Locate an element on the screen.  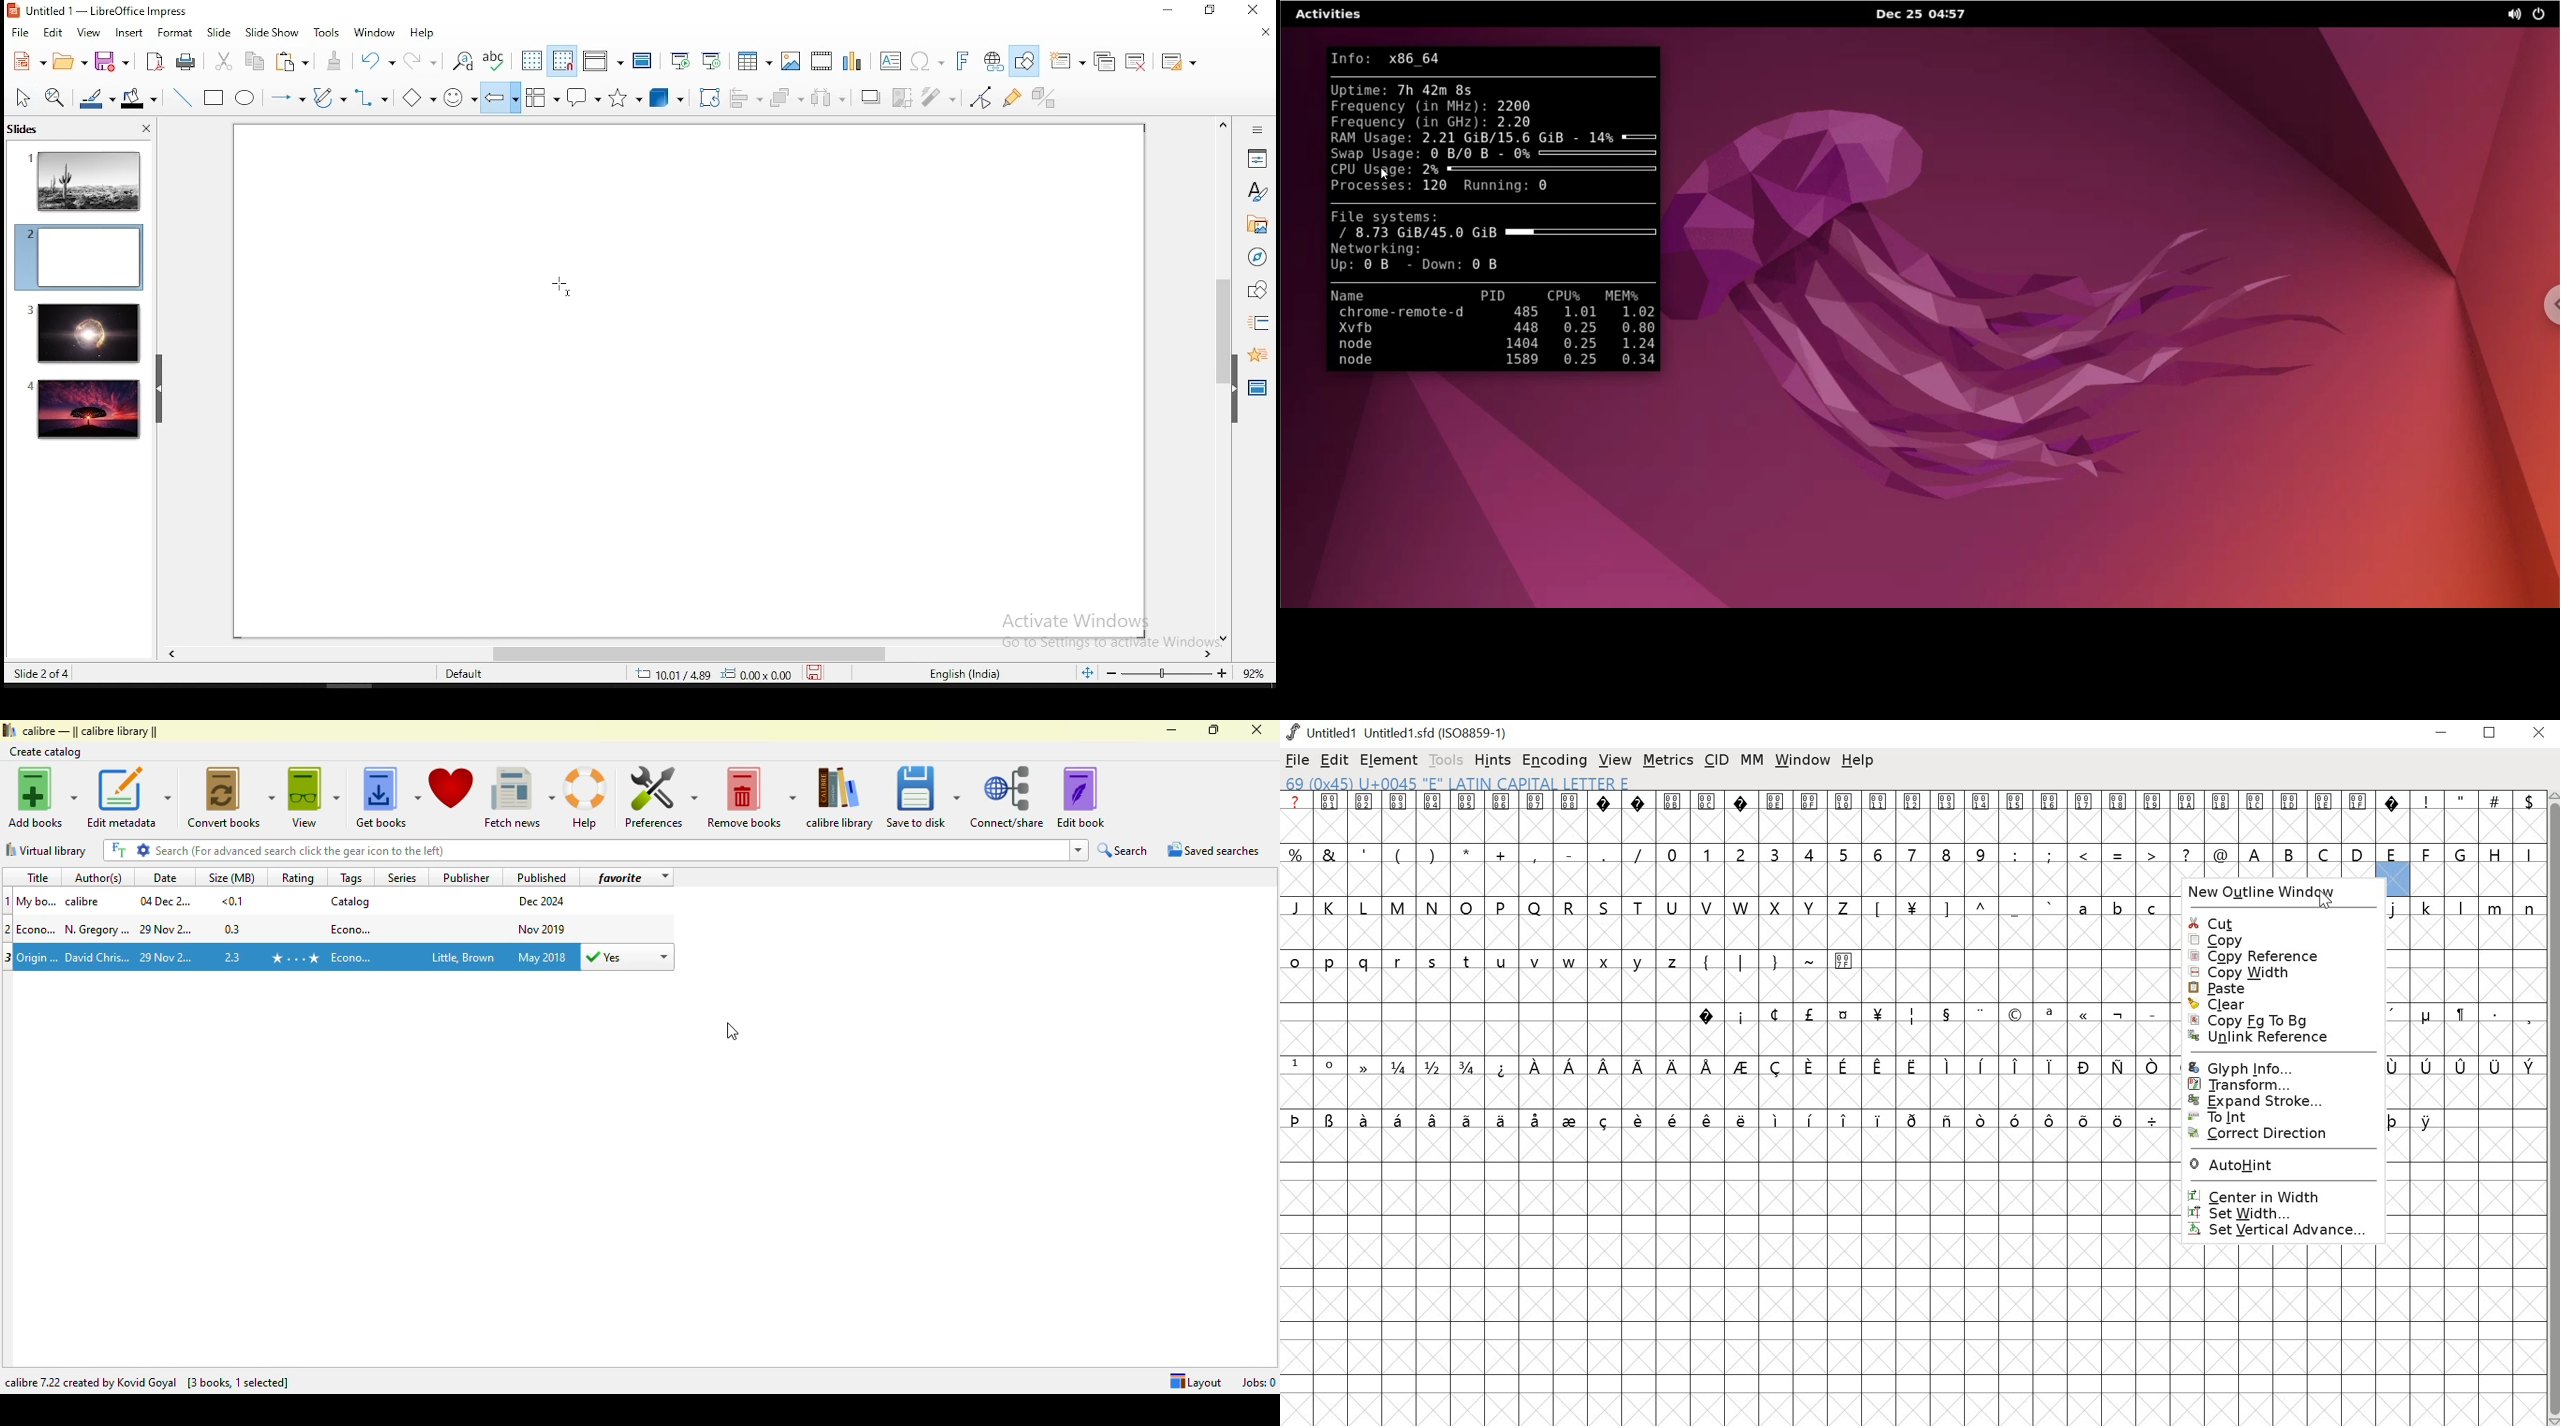
 is located at coordinates (1255, 129).